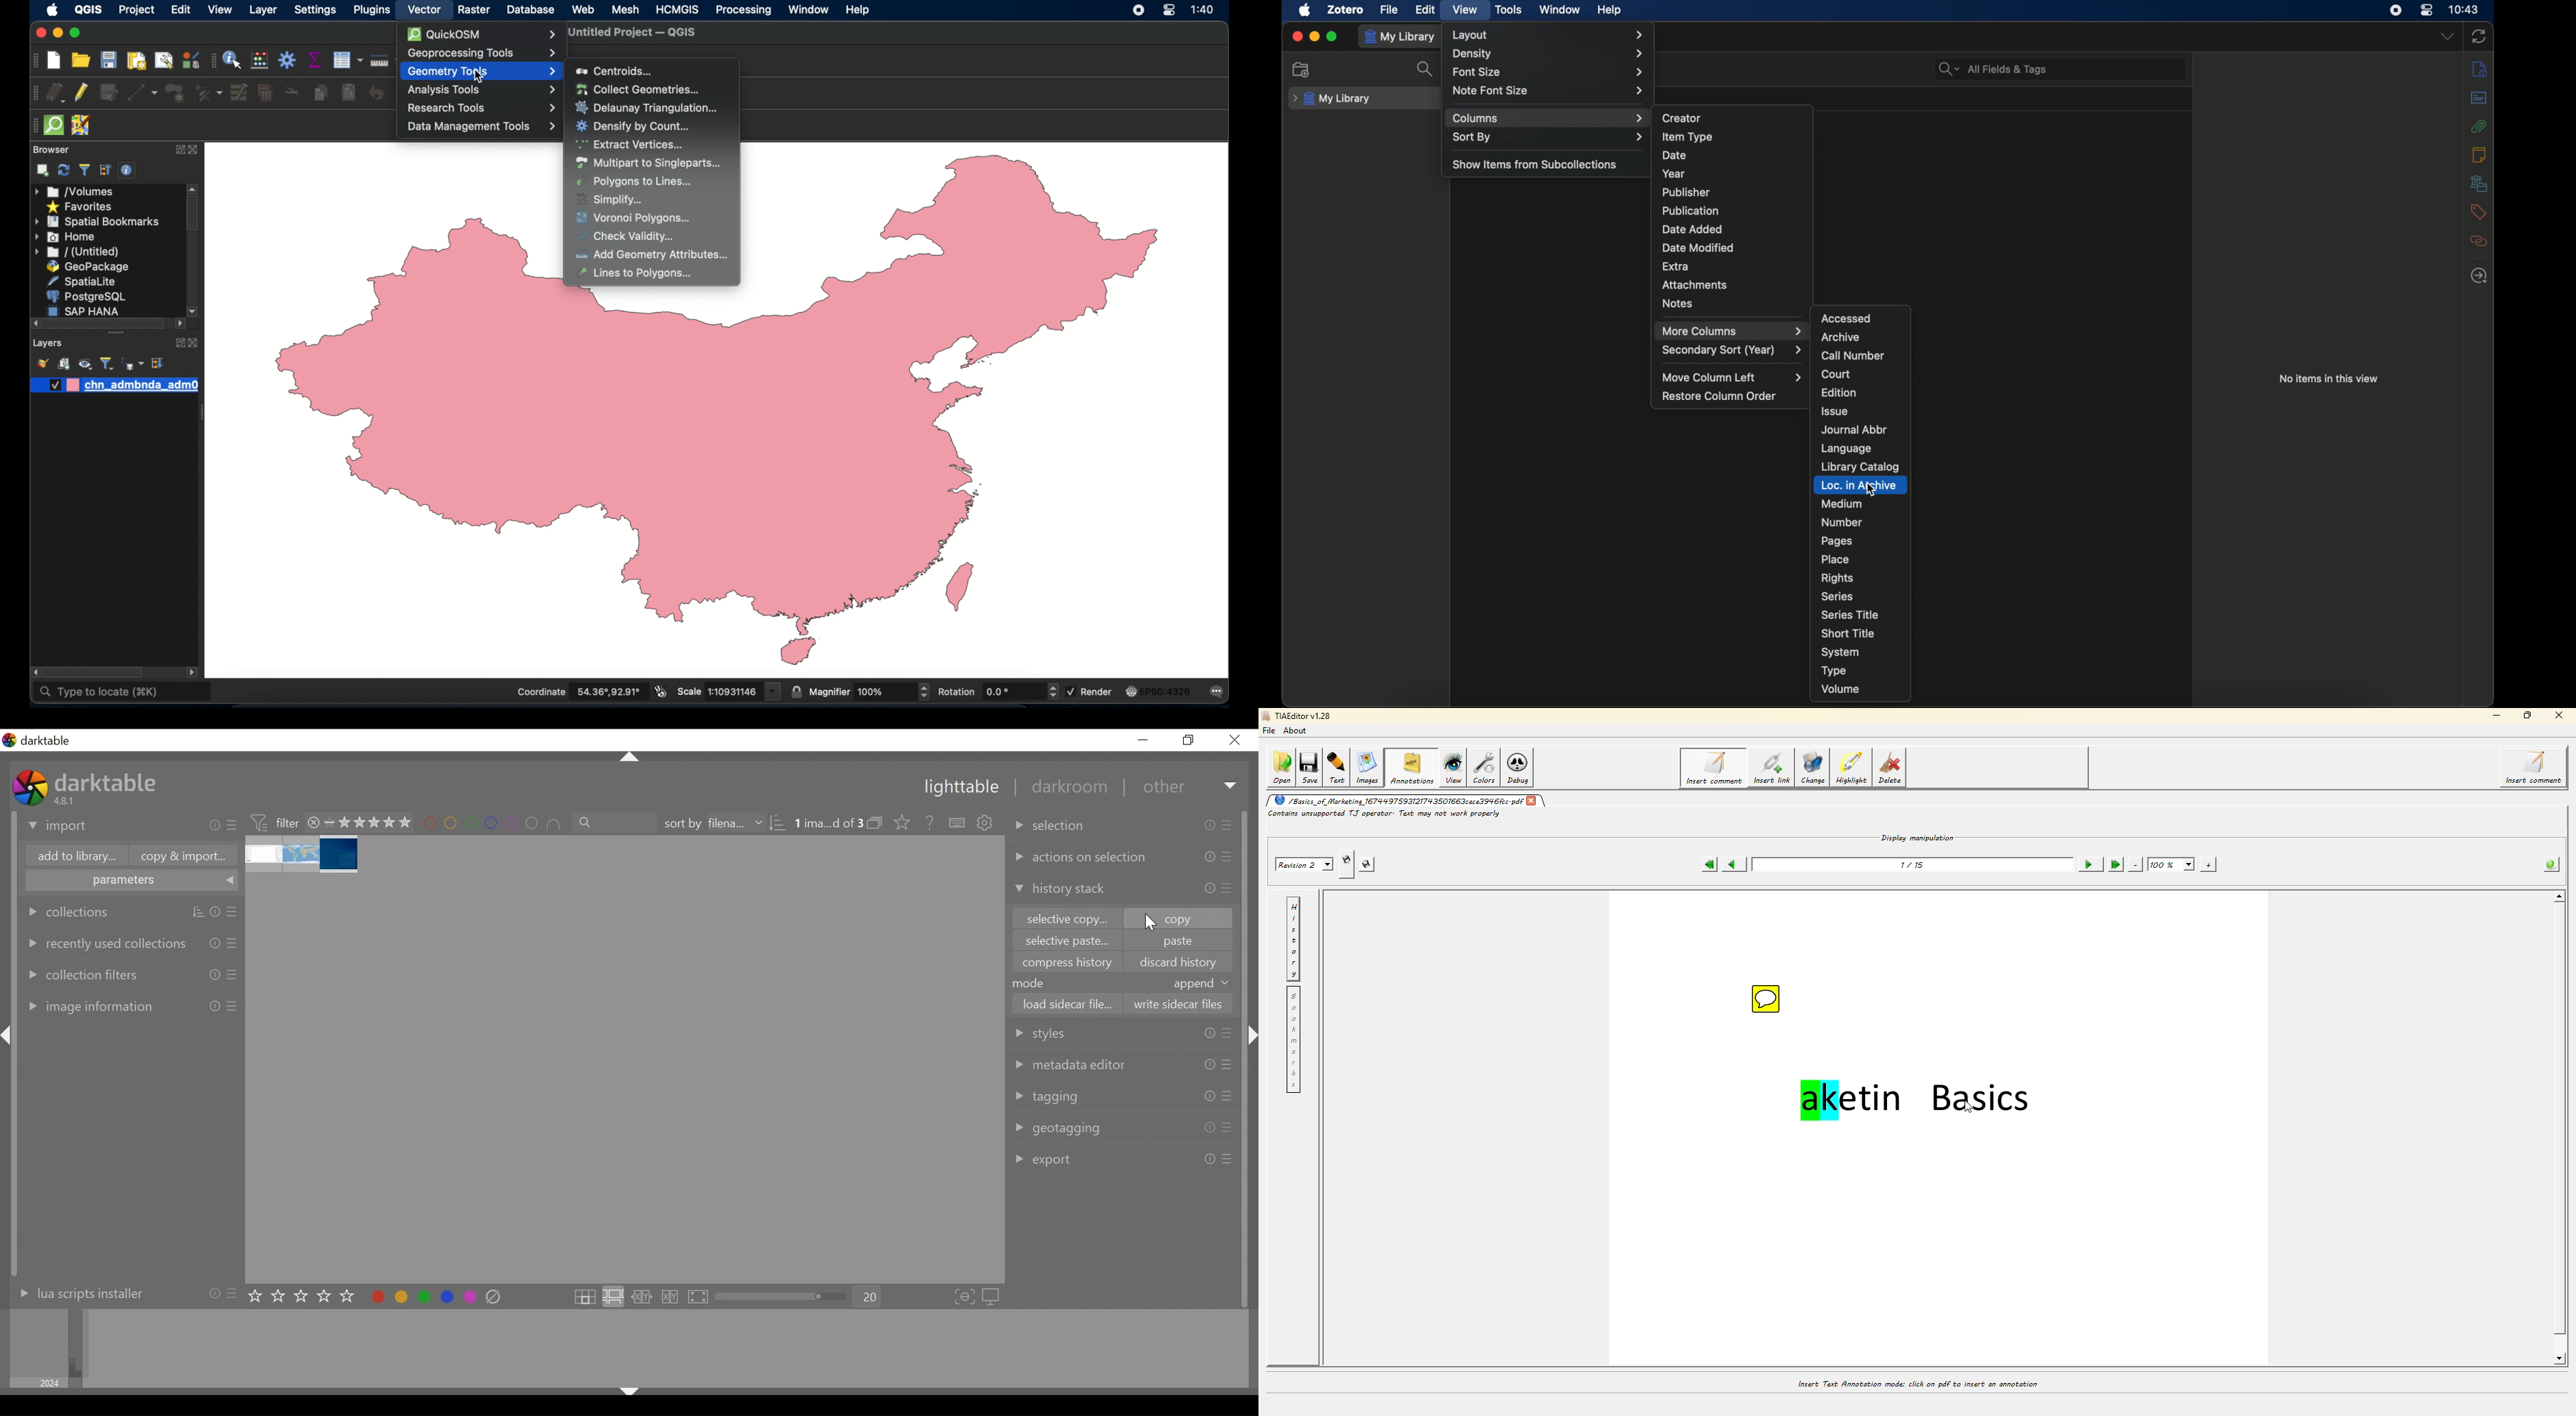  What do you see at coordinates (234, 1292) in the screenshot?
I see `presets` at bounding box center [234, 1292].